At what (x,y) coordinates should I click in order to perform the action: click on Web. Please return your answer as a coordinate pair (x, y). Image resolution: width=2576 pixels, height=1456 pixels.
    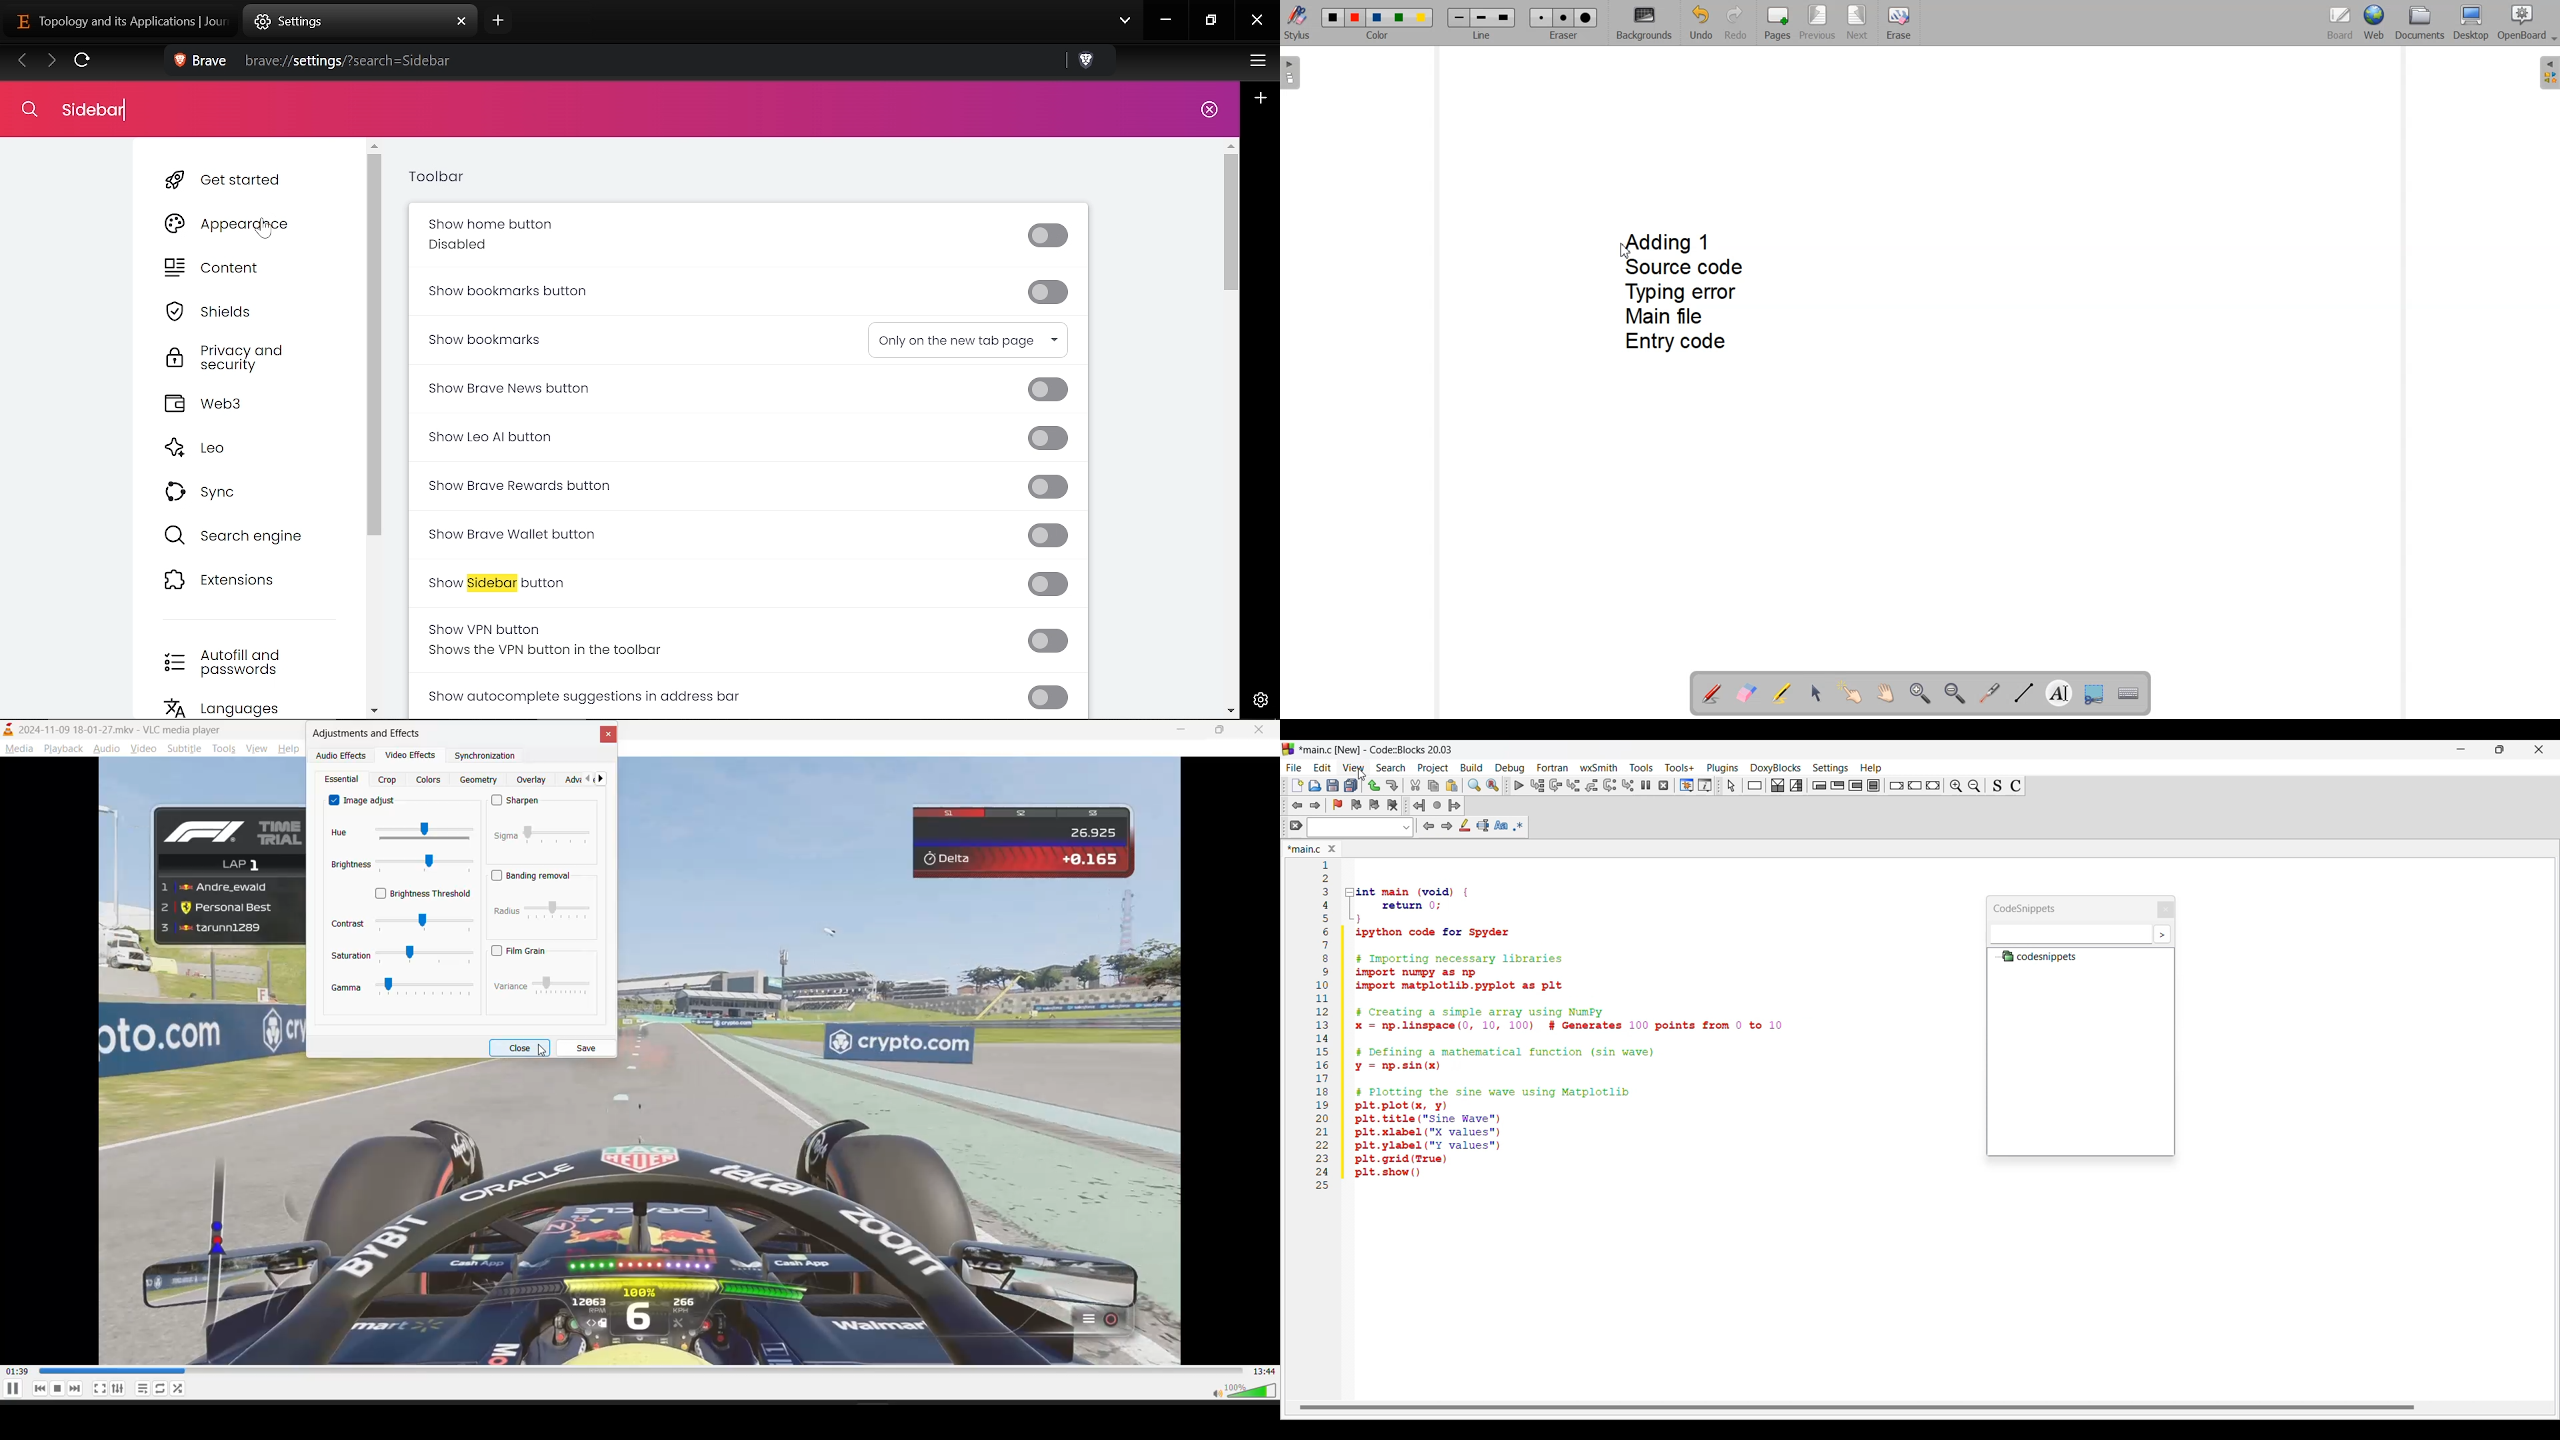
    Looking at the image, I should click on (2374, 23).